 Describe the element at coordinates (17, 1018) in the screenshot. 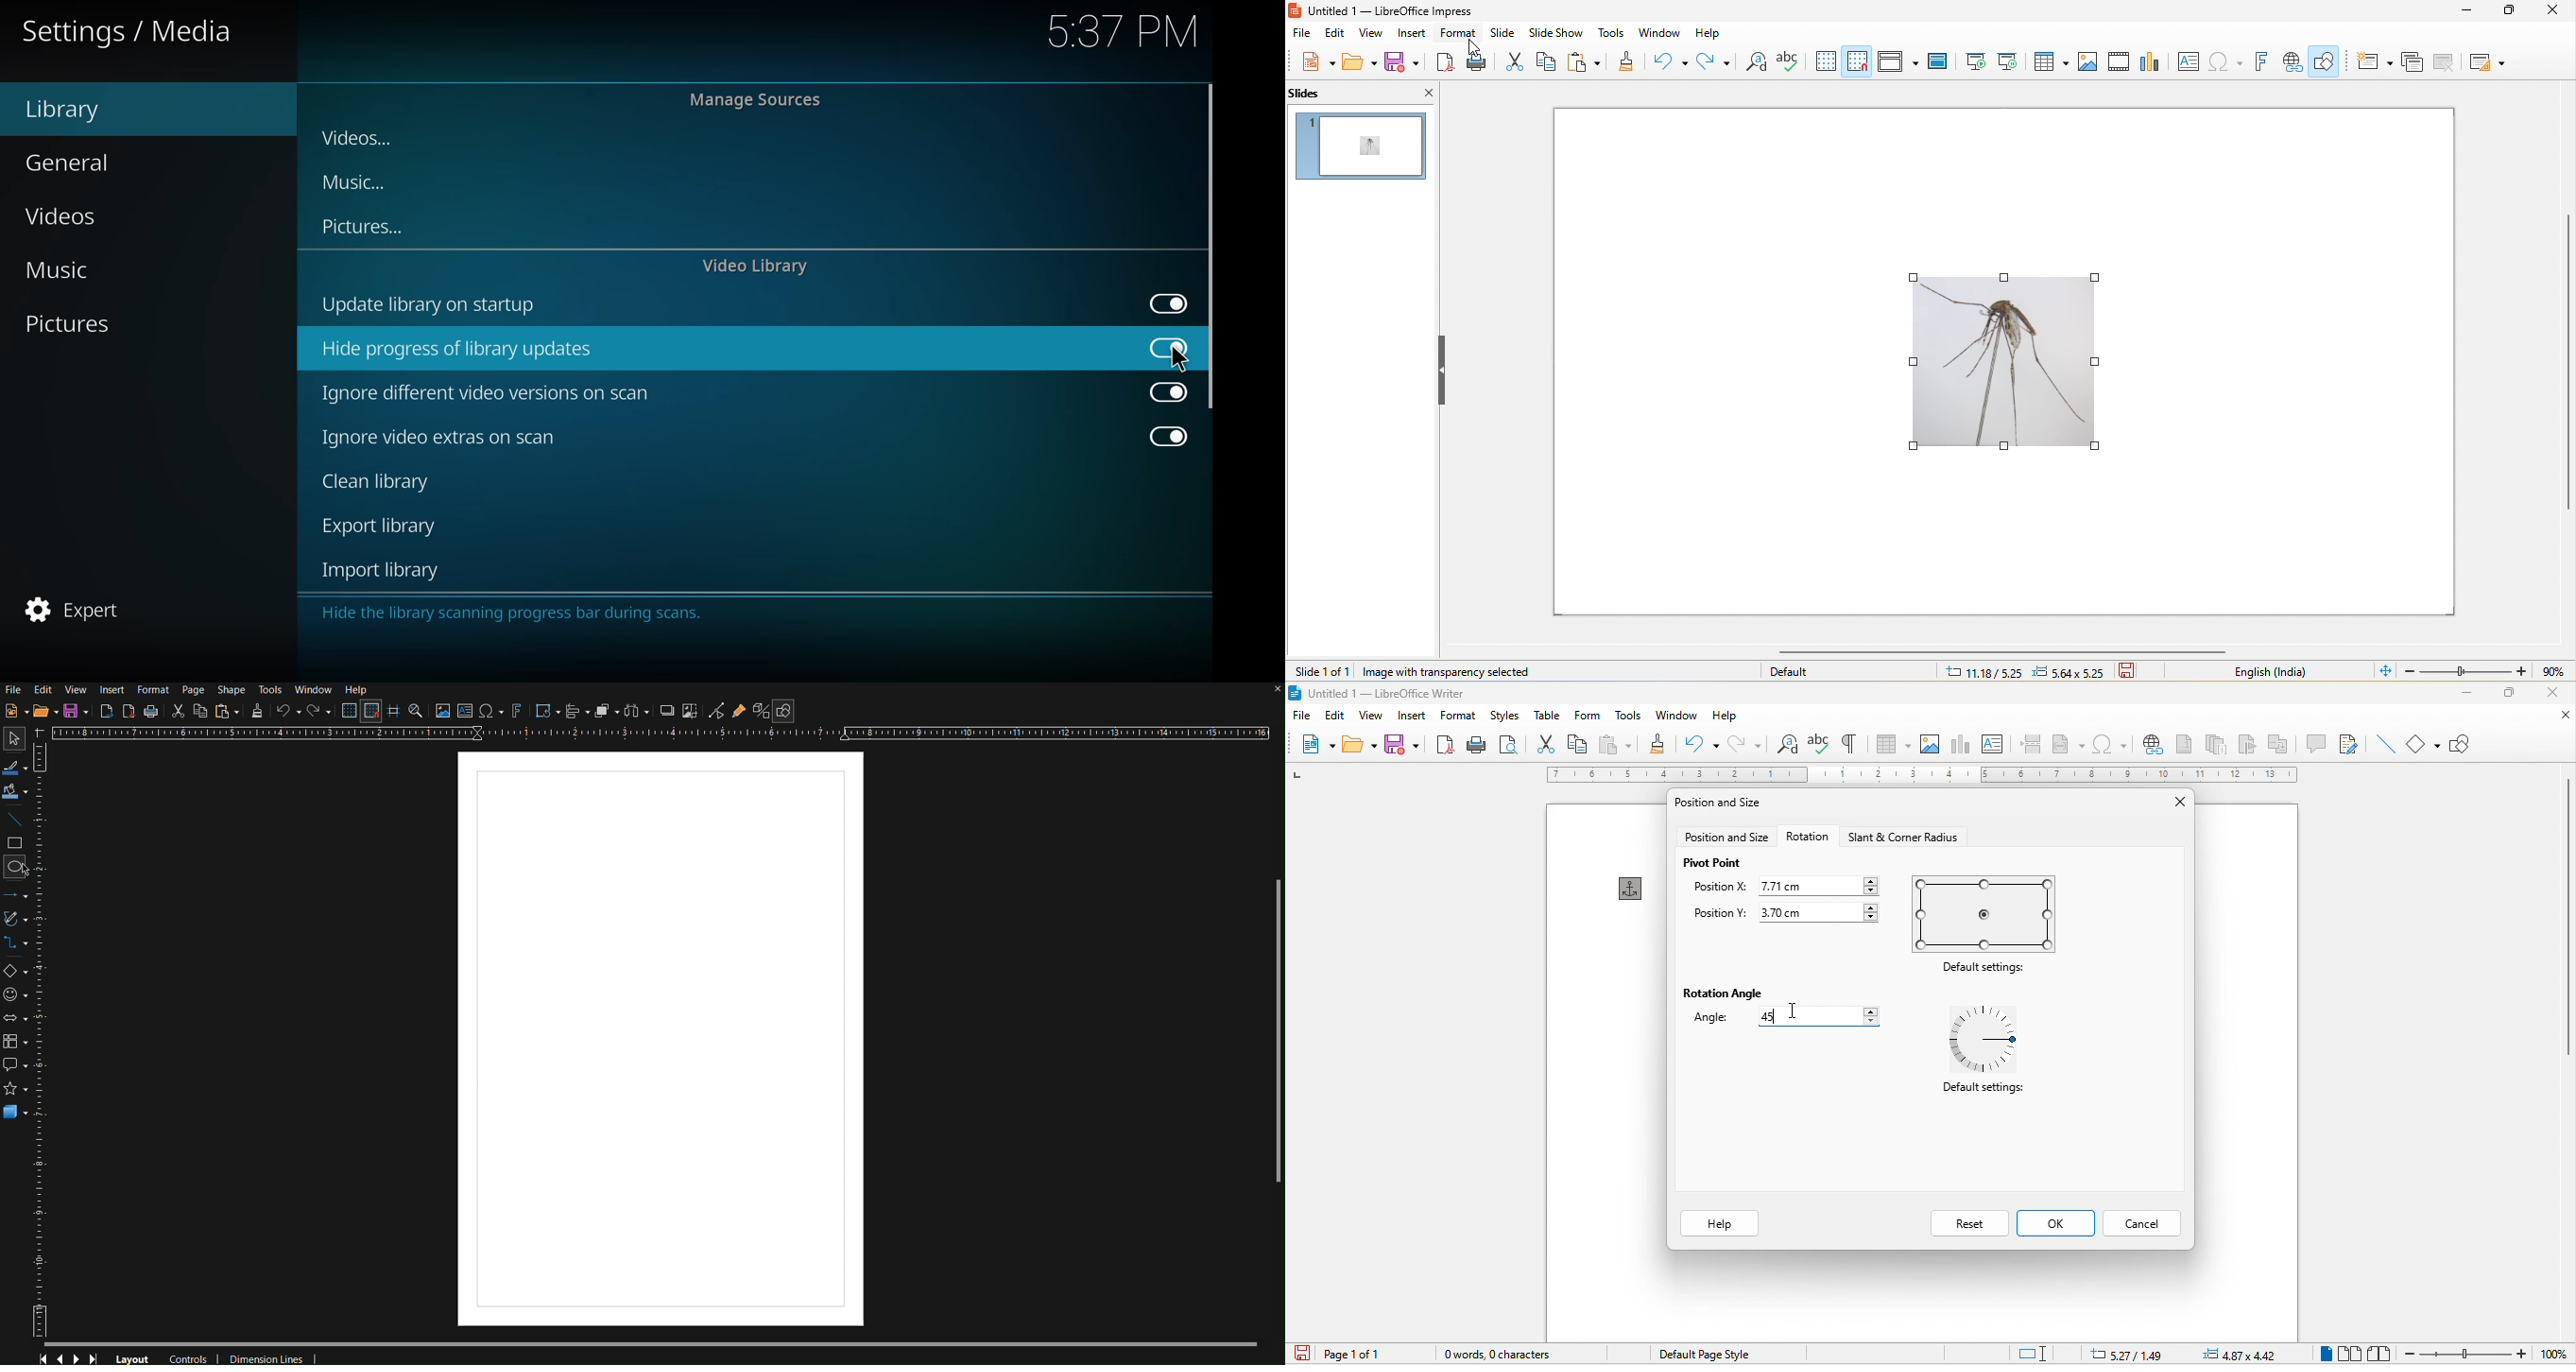

I see `Block Arrows` at that location.